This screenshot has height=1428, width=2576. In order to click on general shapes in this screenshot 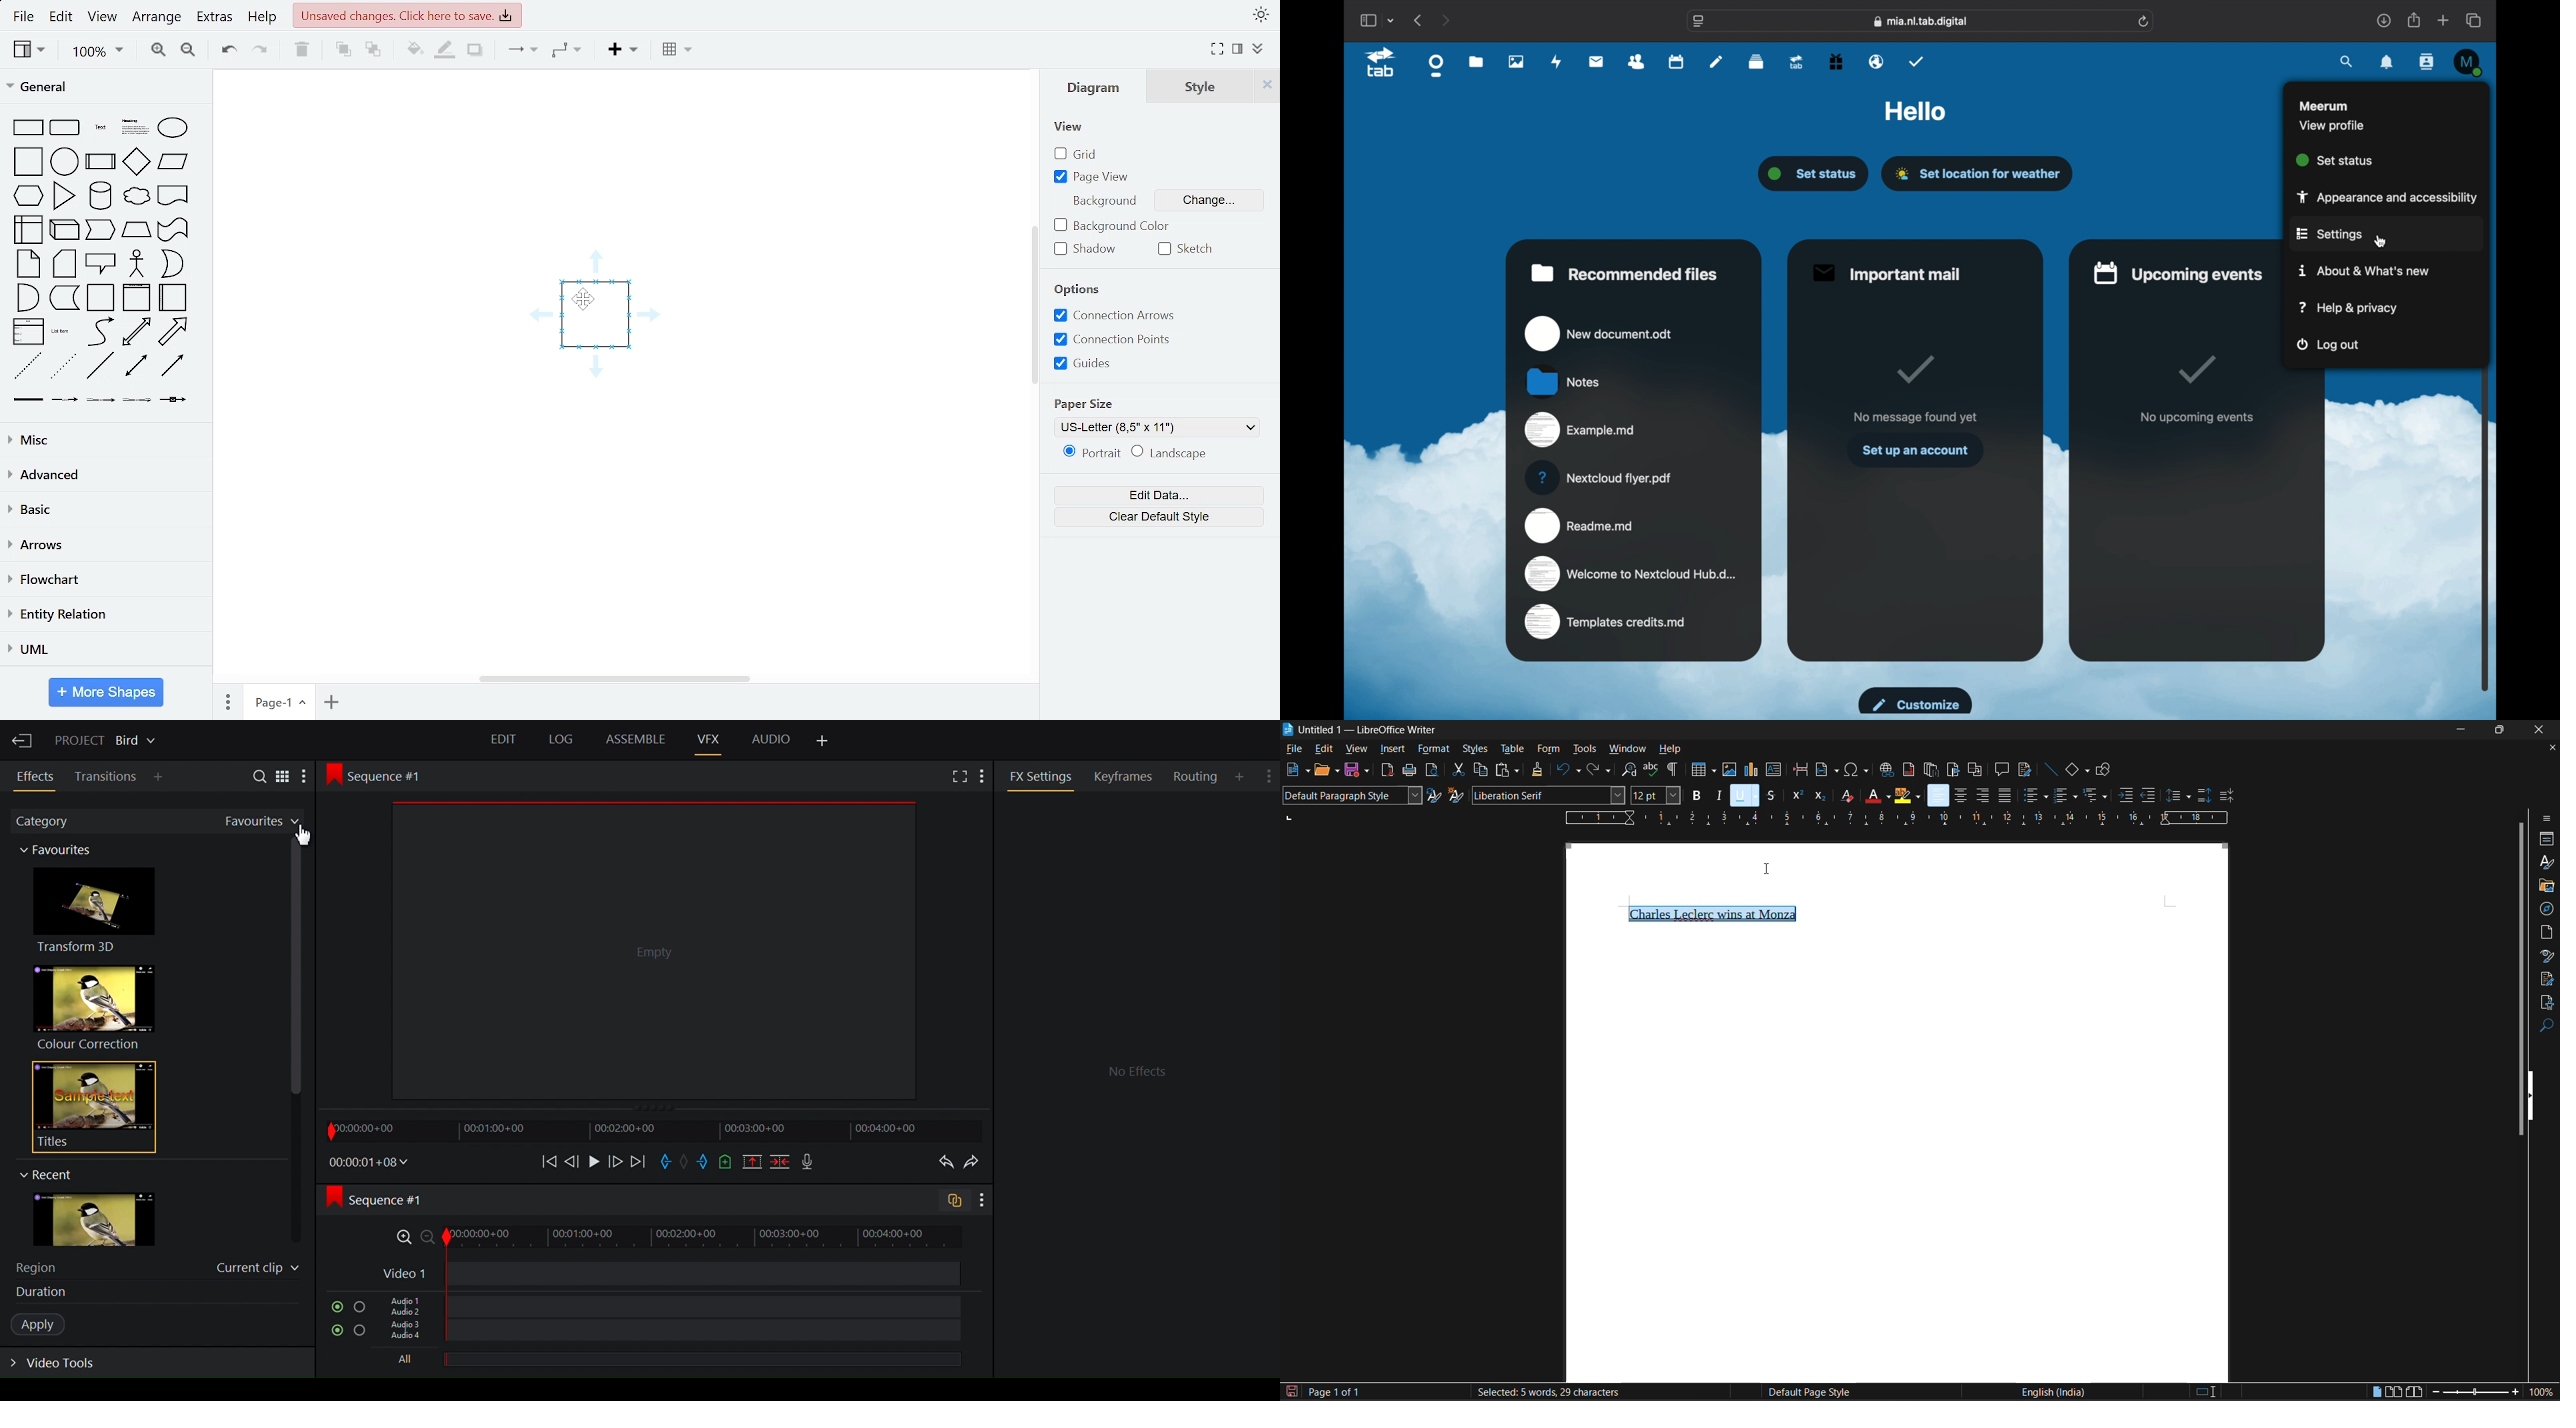, I will do `click(171, 126)`.